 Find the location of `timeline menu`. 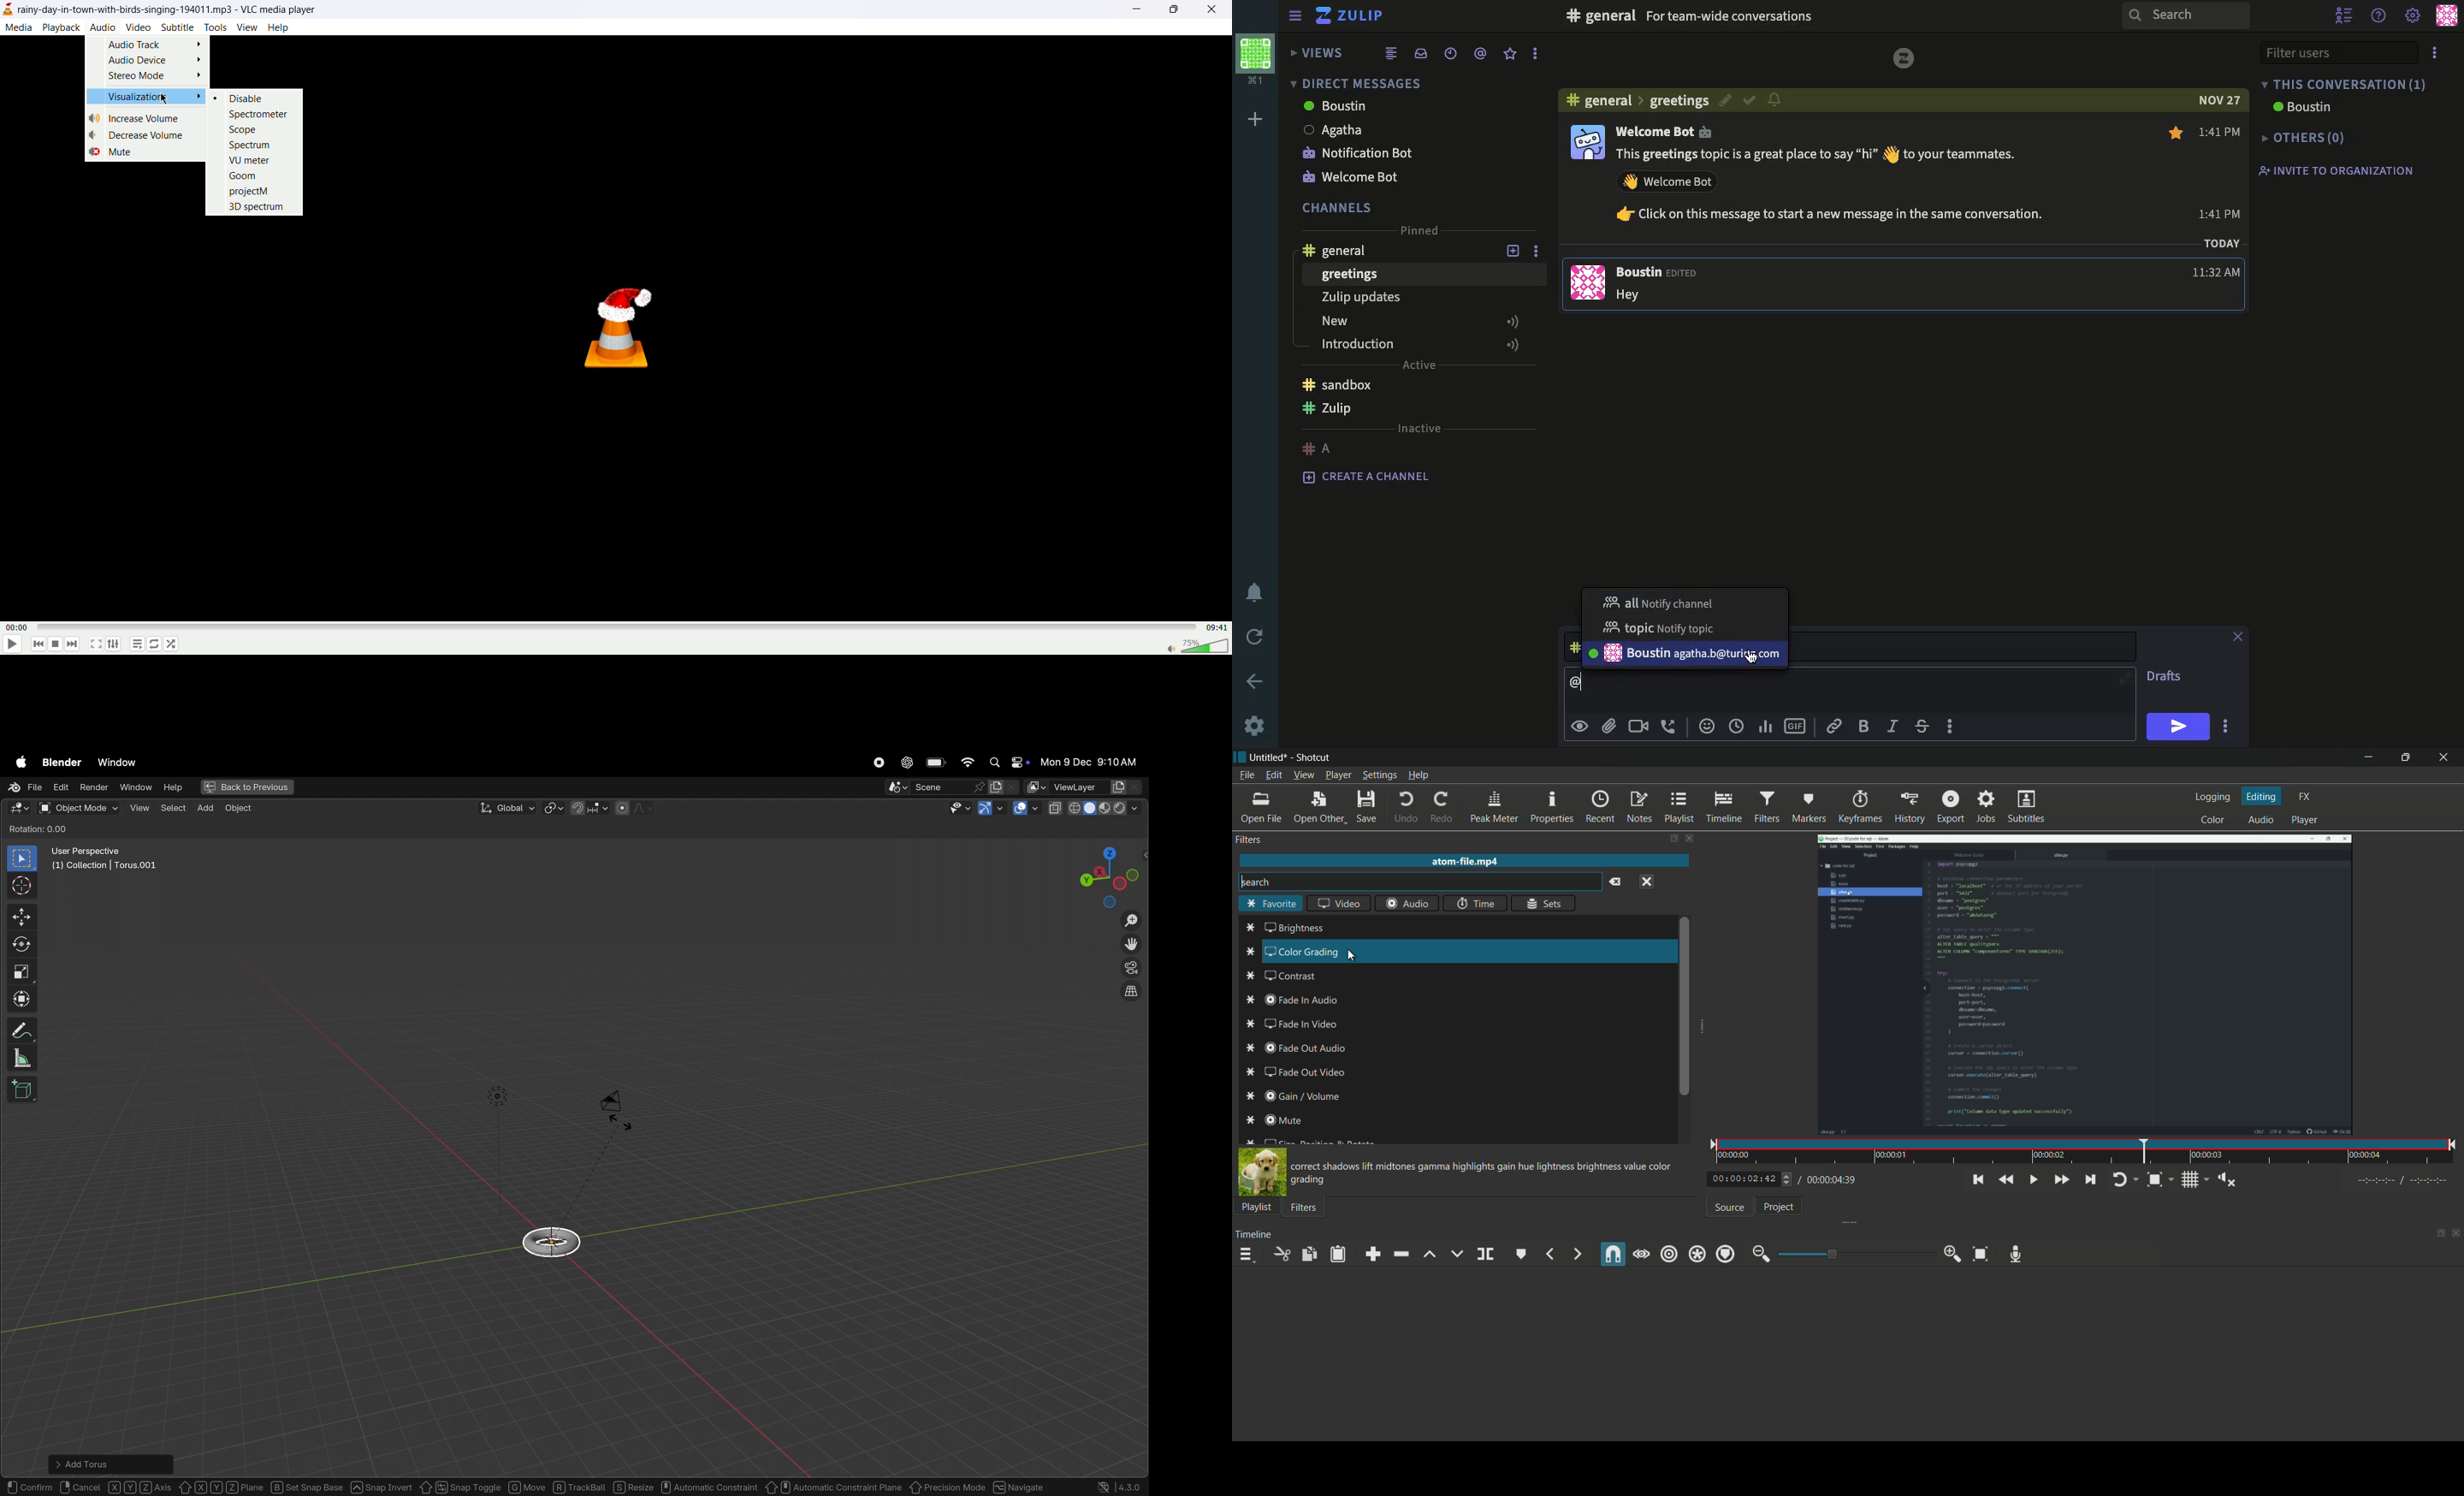

timeline menu is located at coordinates (1249, 1256).